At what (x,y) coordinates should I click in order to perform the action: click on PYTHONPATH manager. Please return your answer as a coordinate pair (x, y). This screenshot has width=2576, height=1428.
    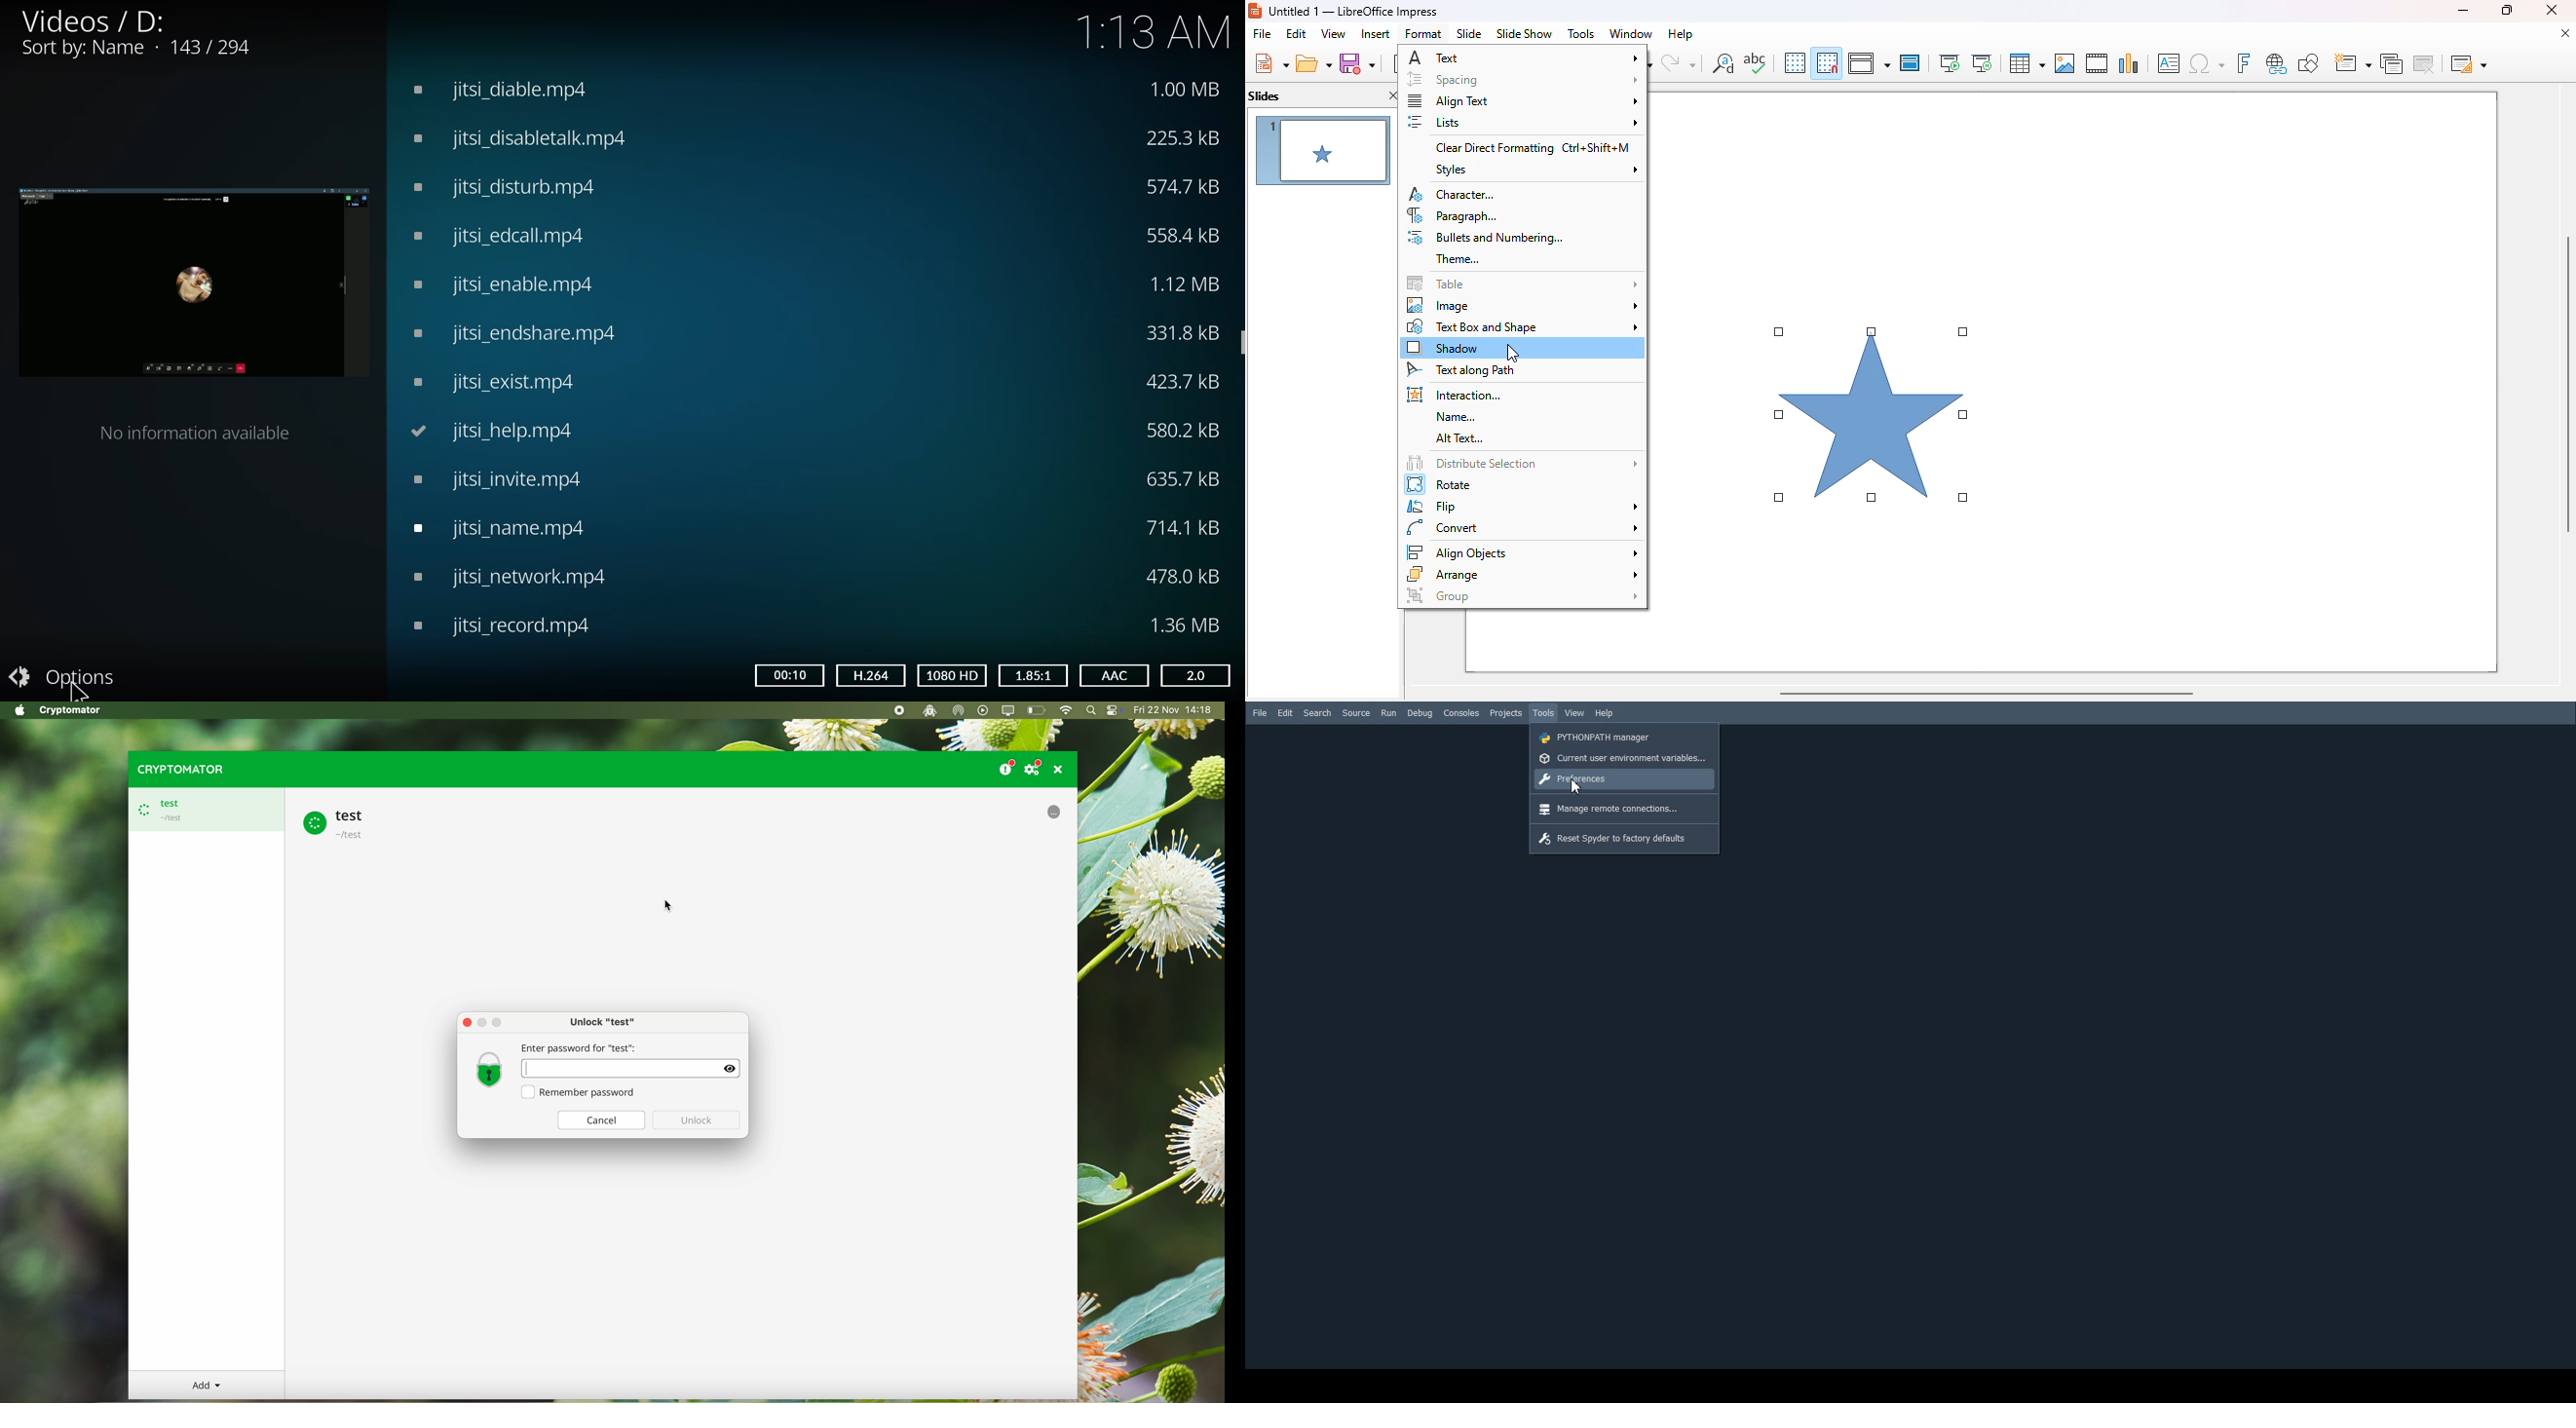
    Looking at the image, I should click on (1625, 737).